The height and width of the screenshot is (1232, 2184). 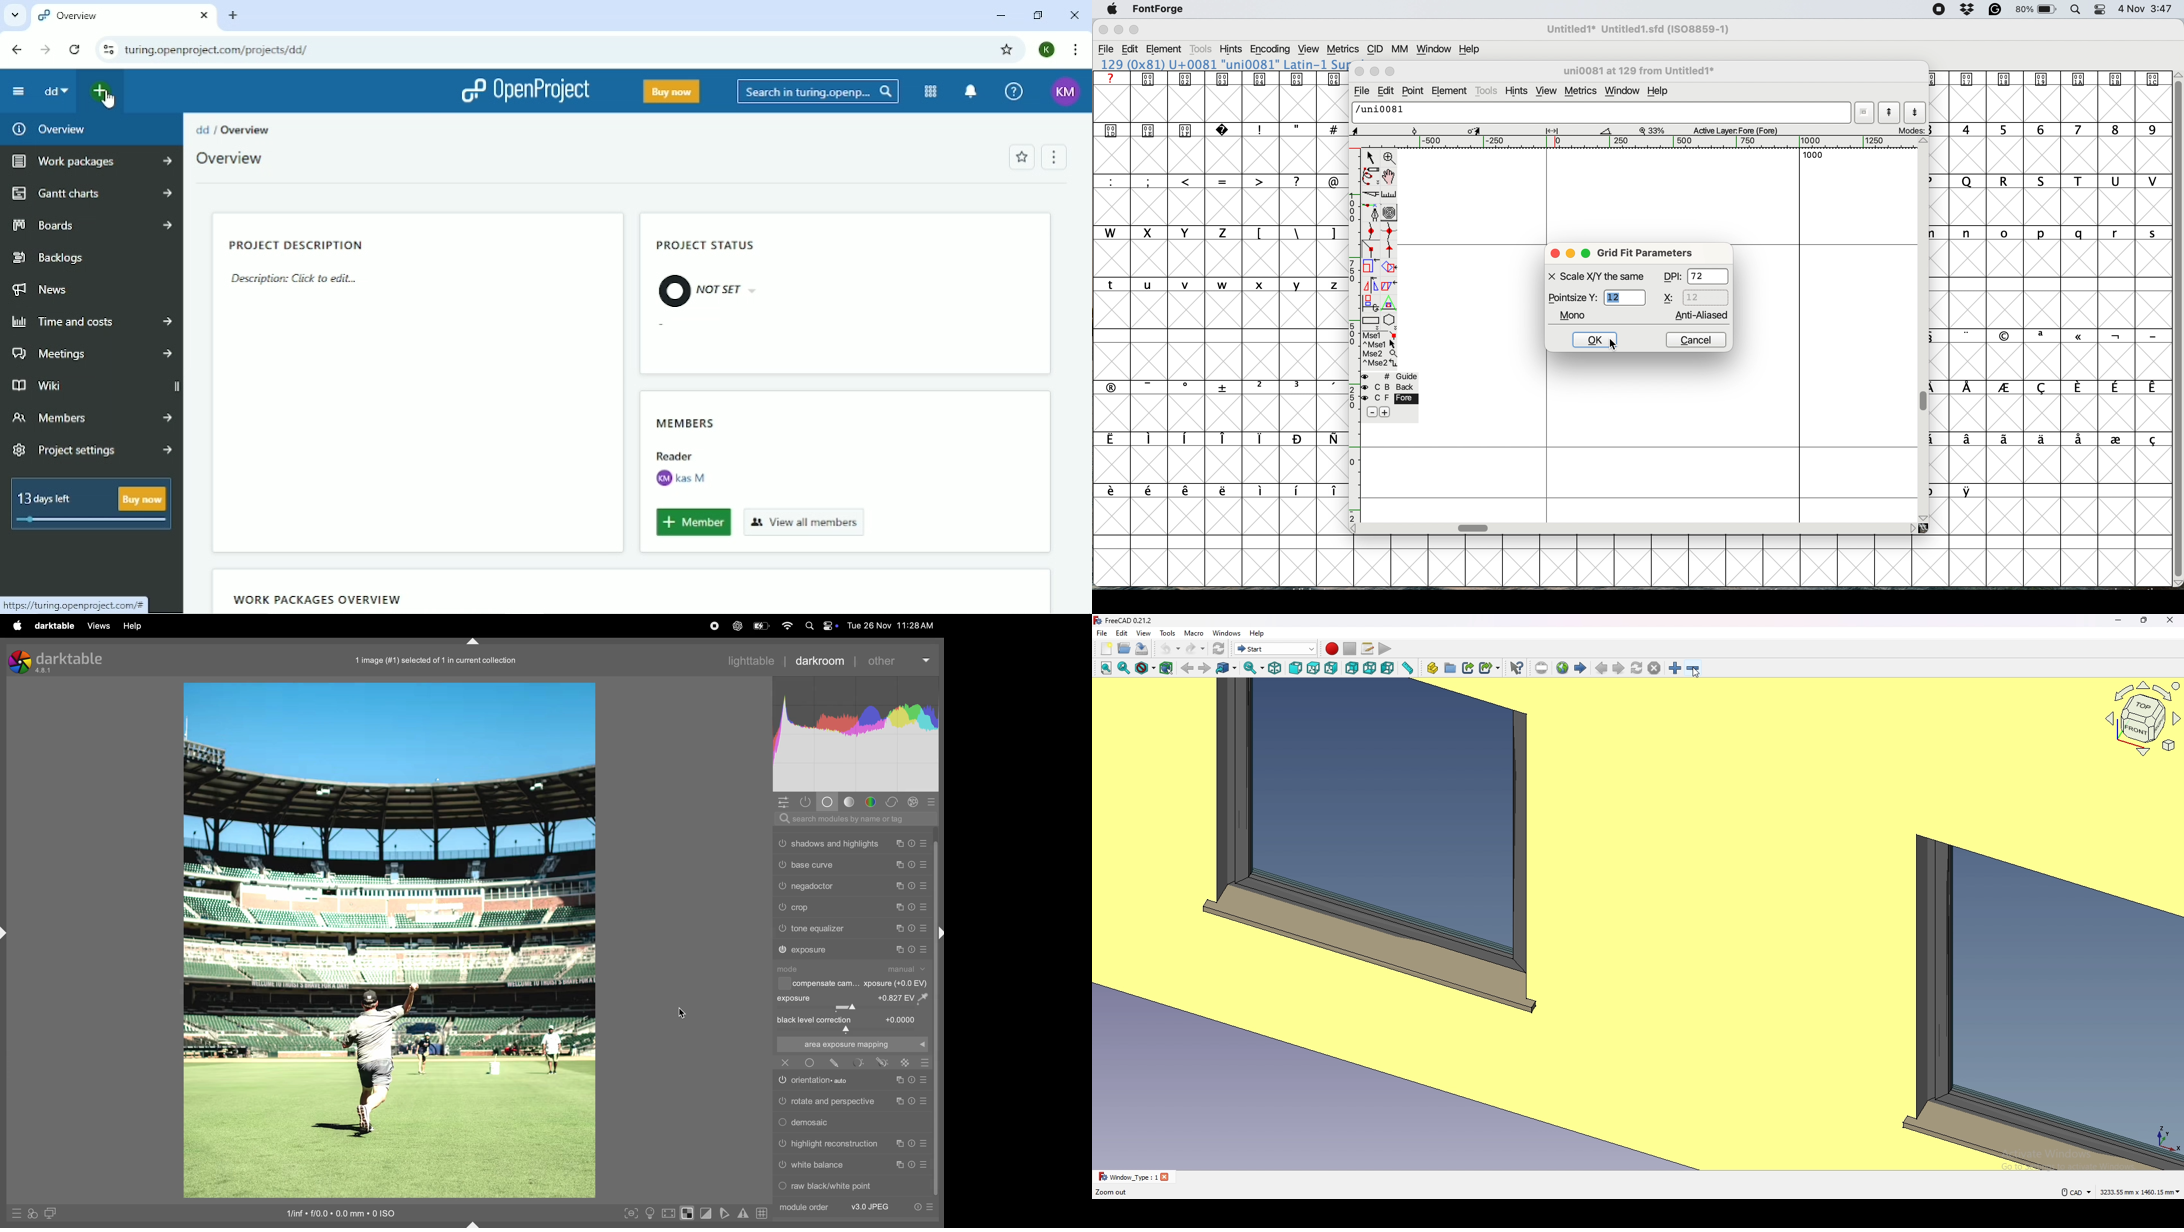 What do you see at coordinates (1371, 285) in the screenshot?
I see `flip the selection` at bounding box center [1371, 285].